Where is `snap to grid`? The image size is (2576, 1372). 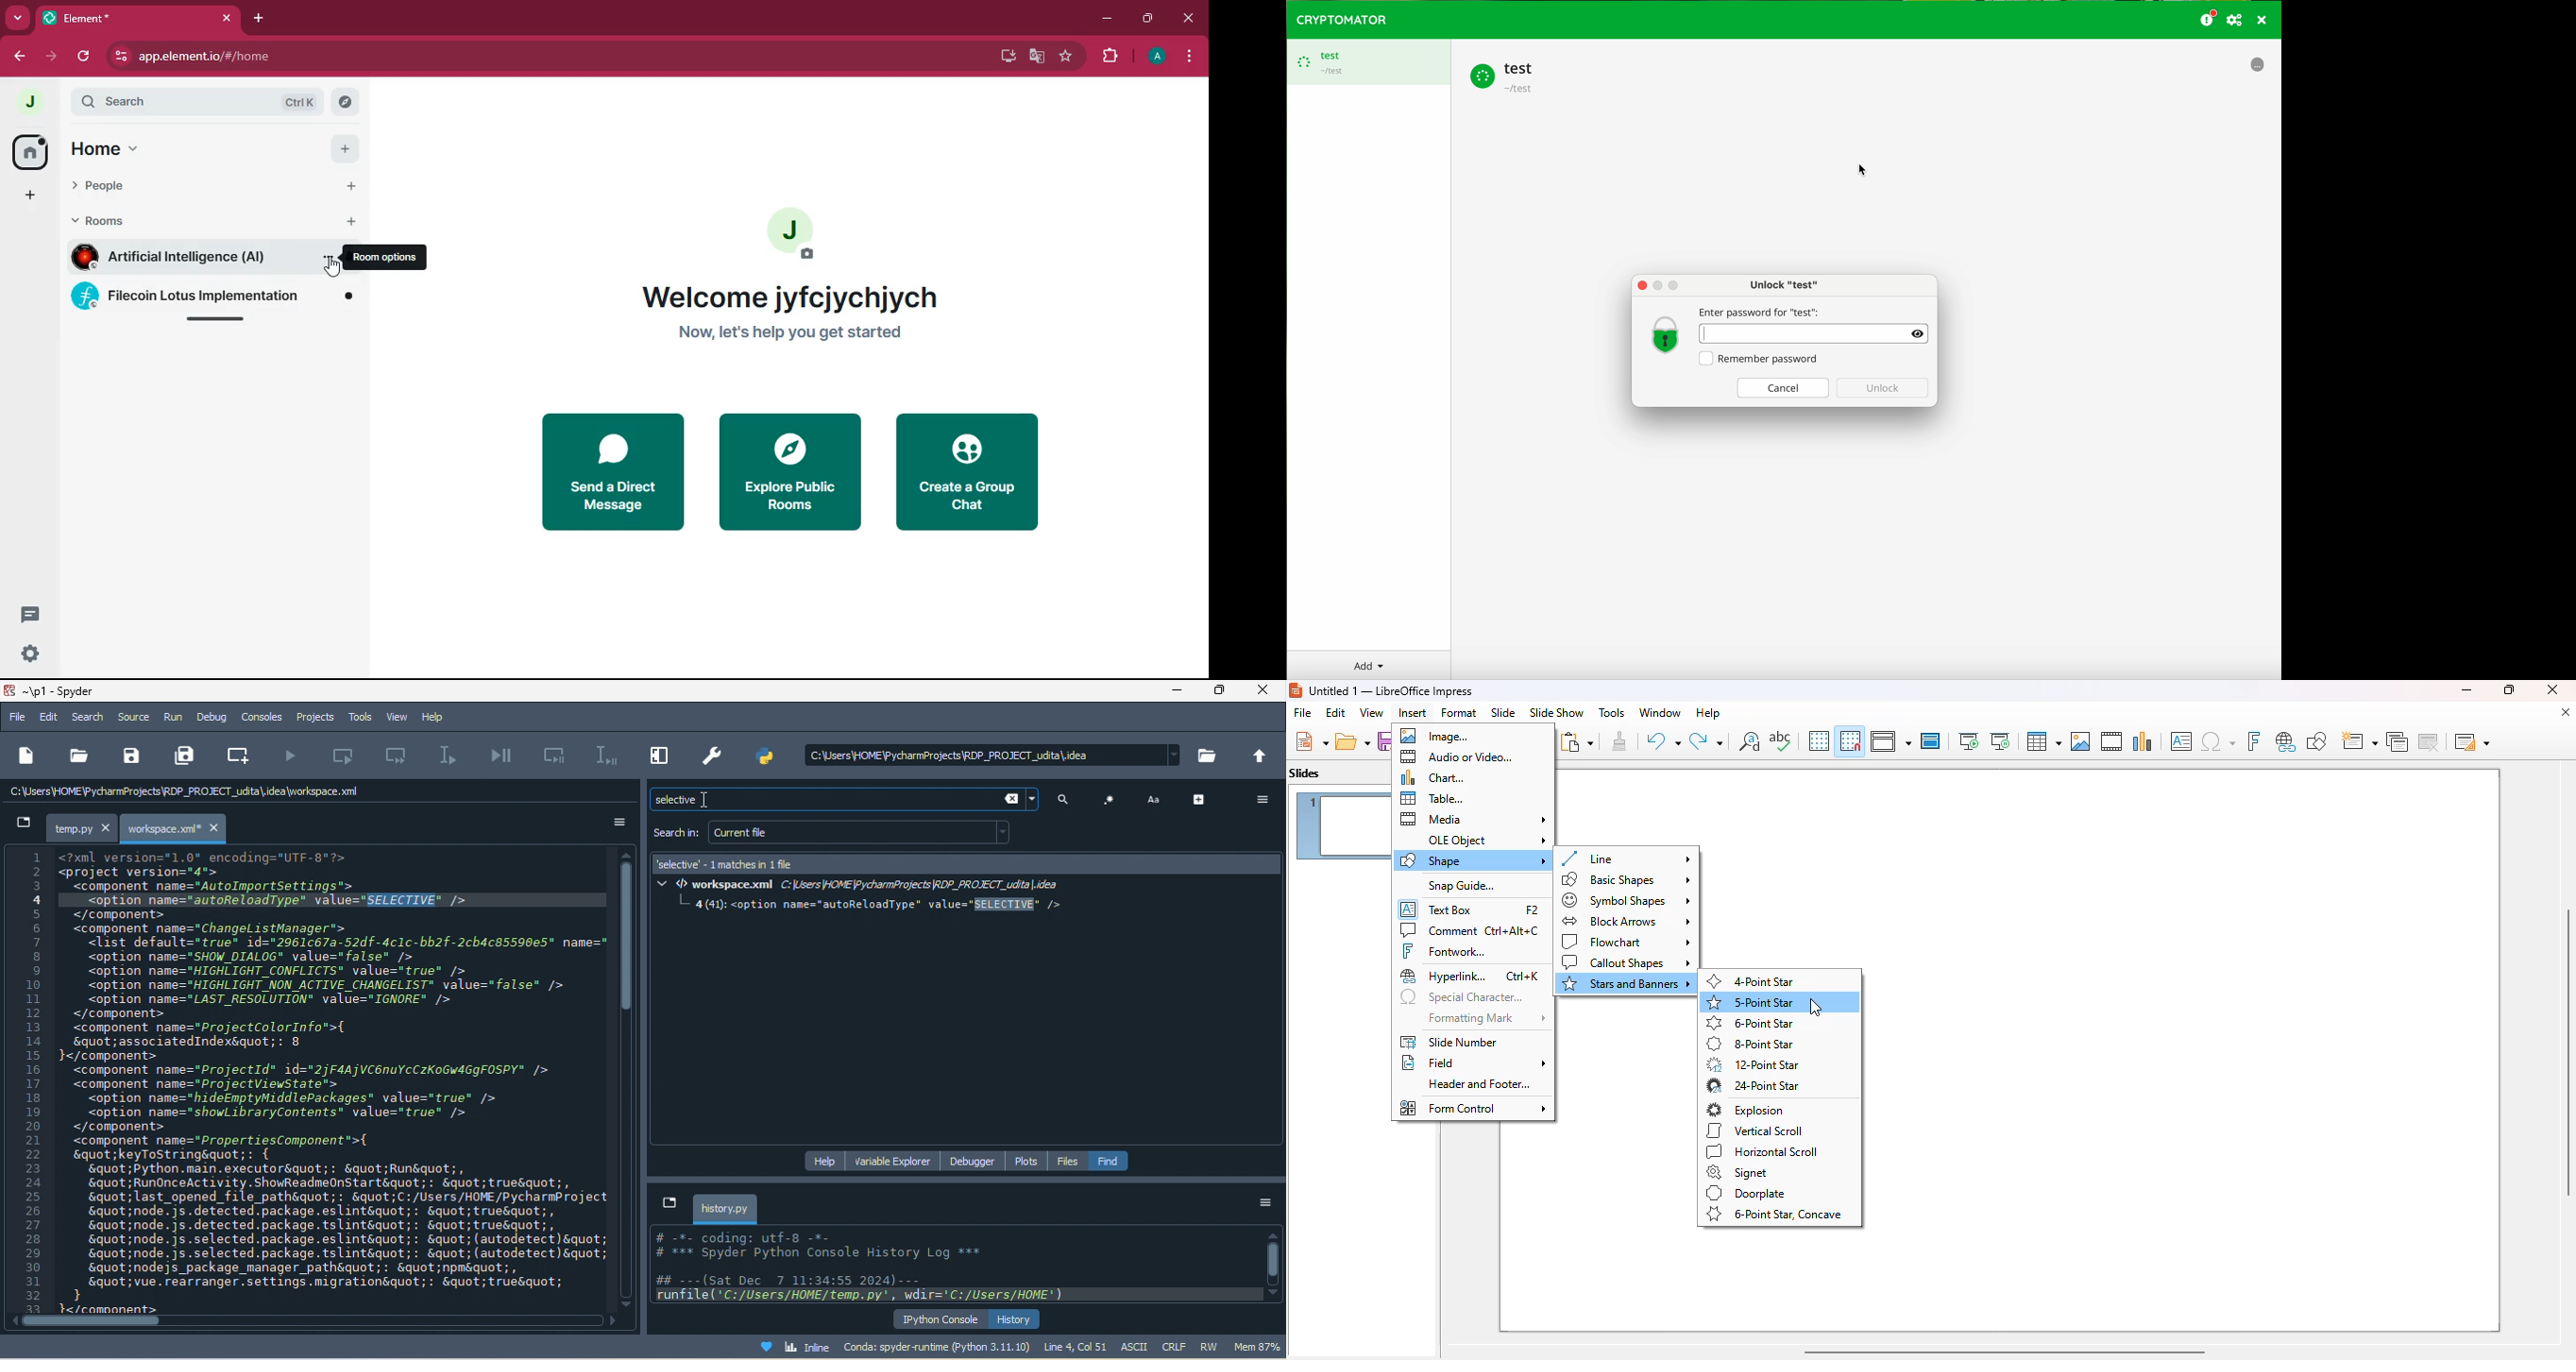
snap to grid is located at coordinates (1849, 740).